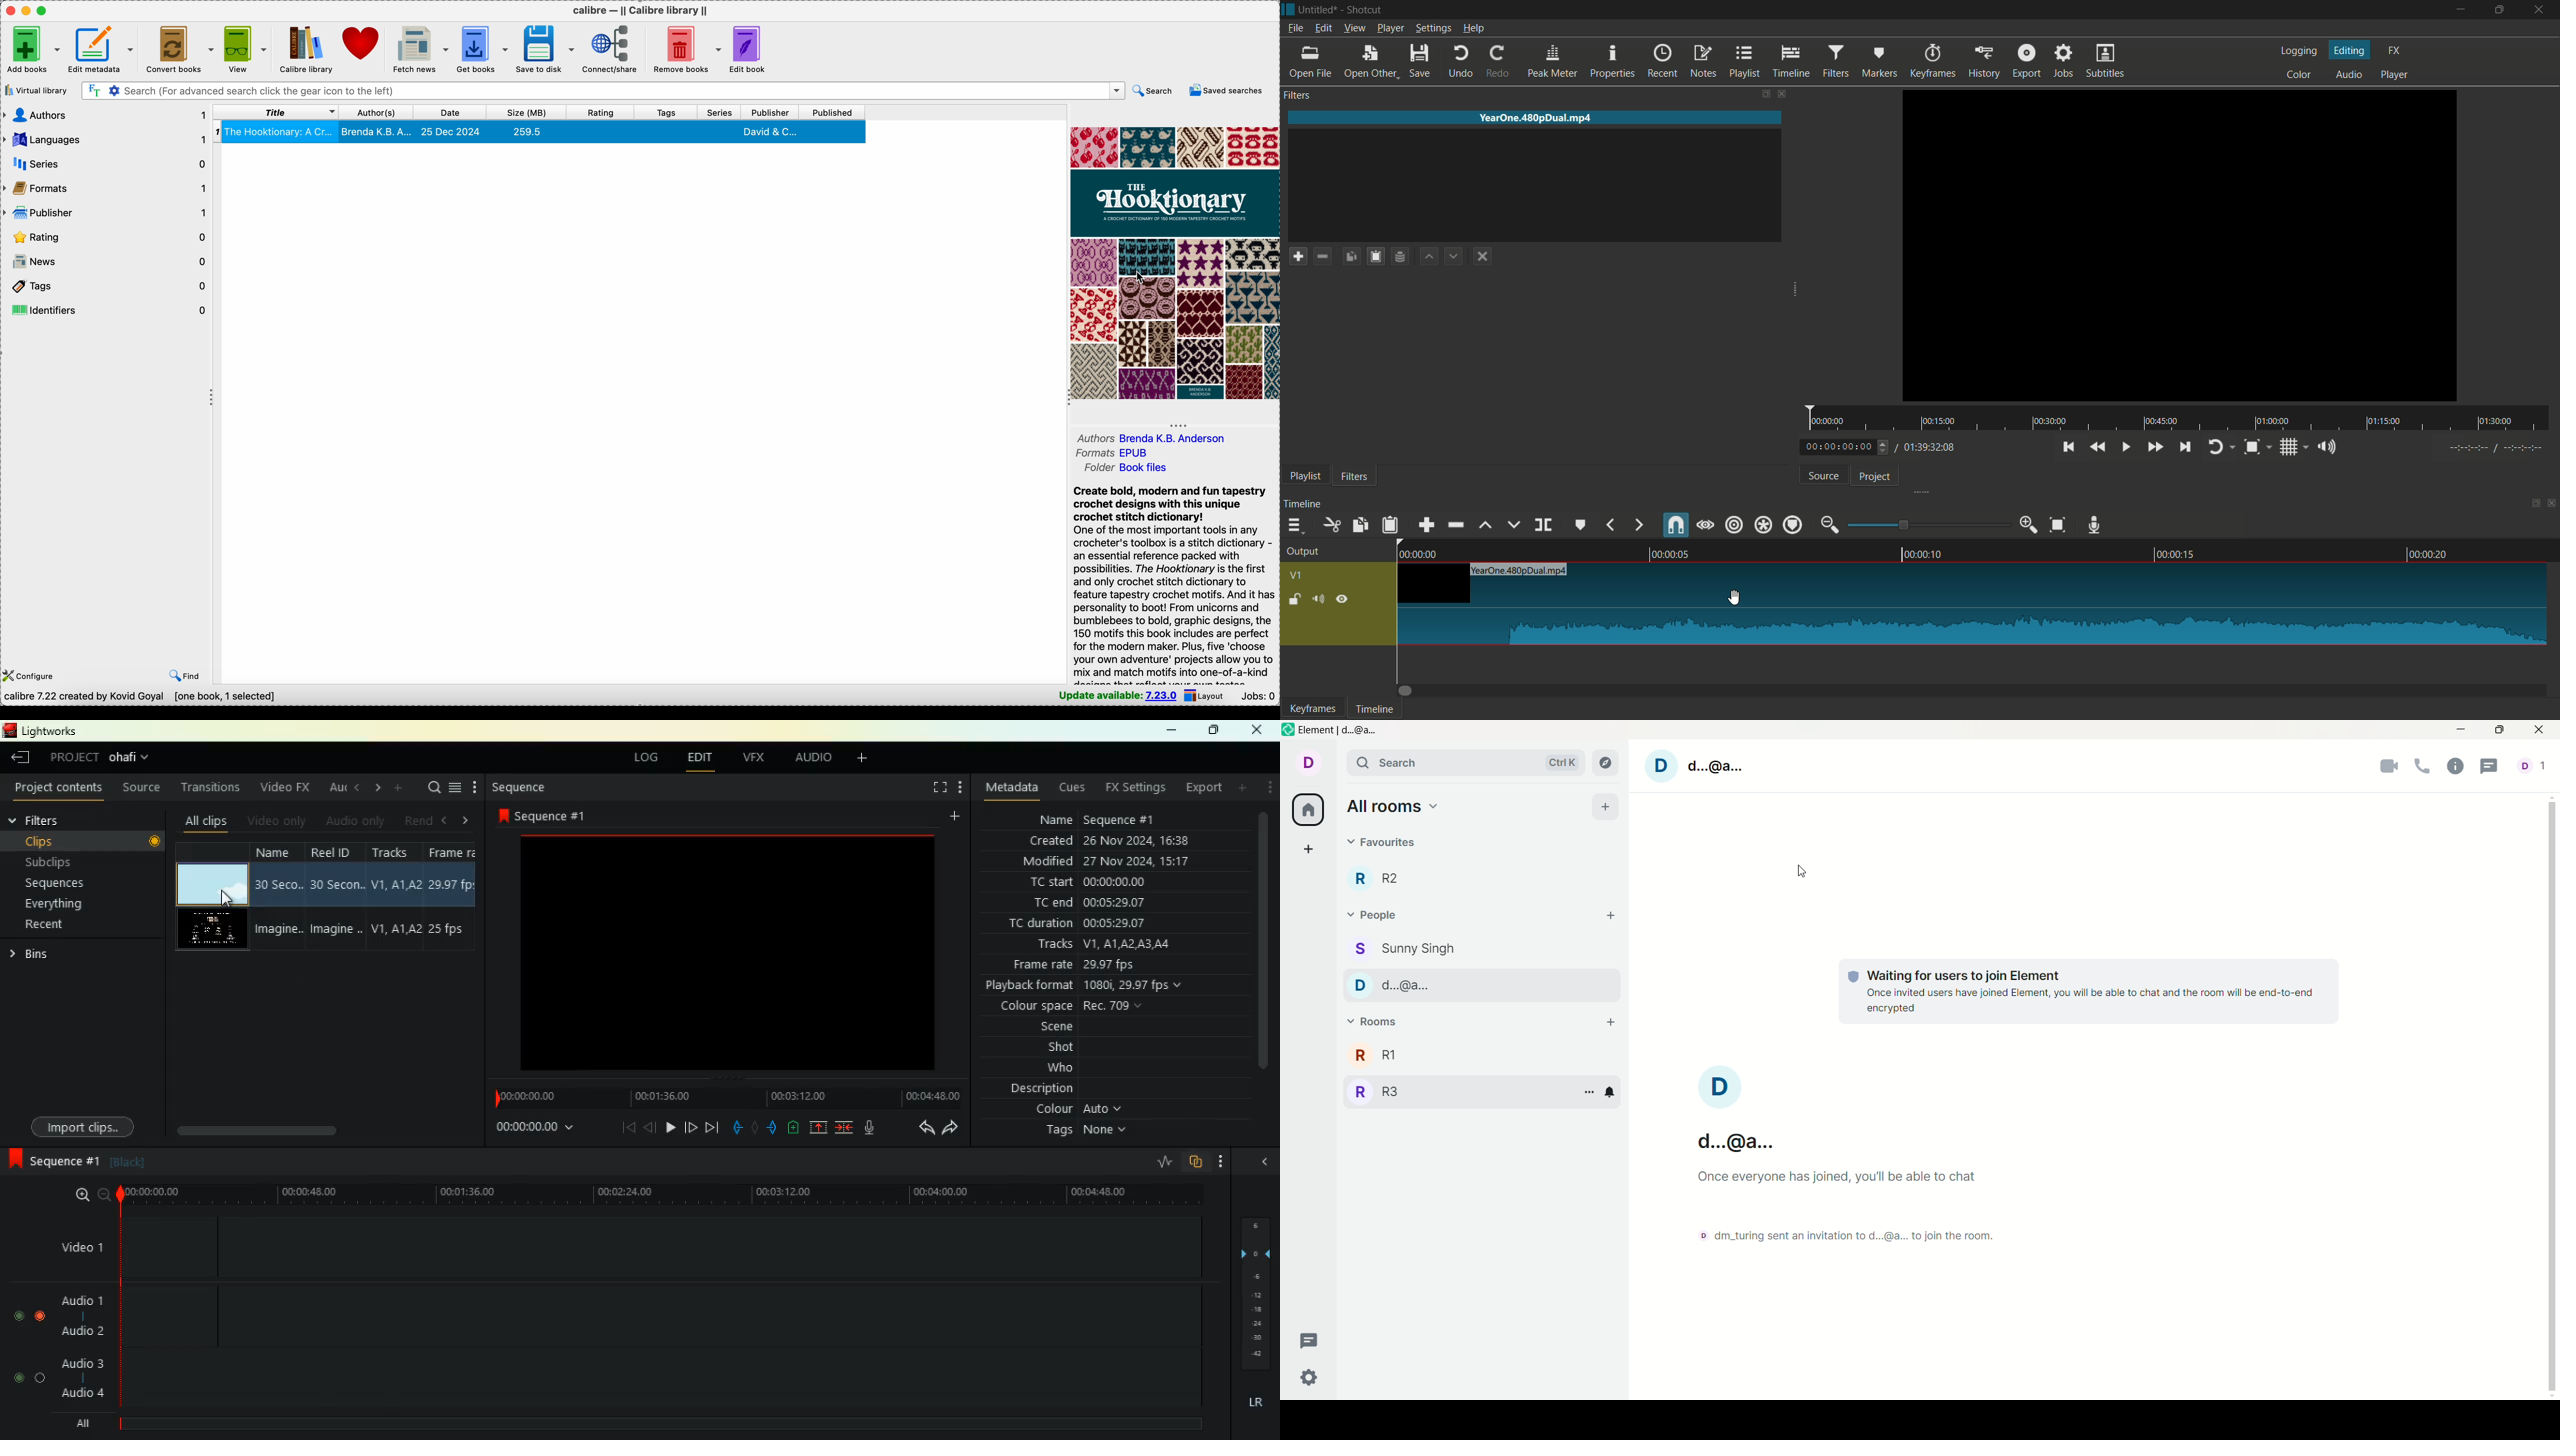 The height and width of the screenshot is (1456, 2576). I want to click on donate, so click(360, 45).